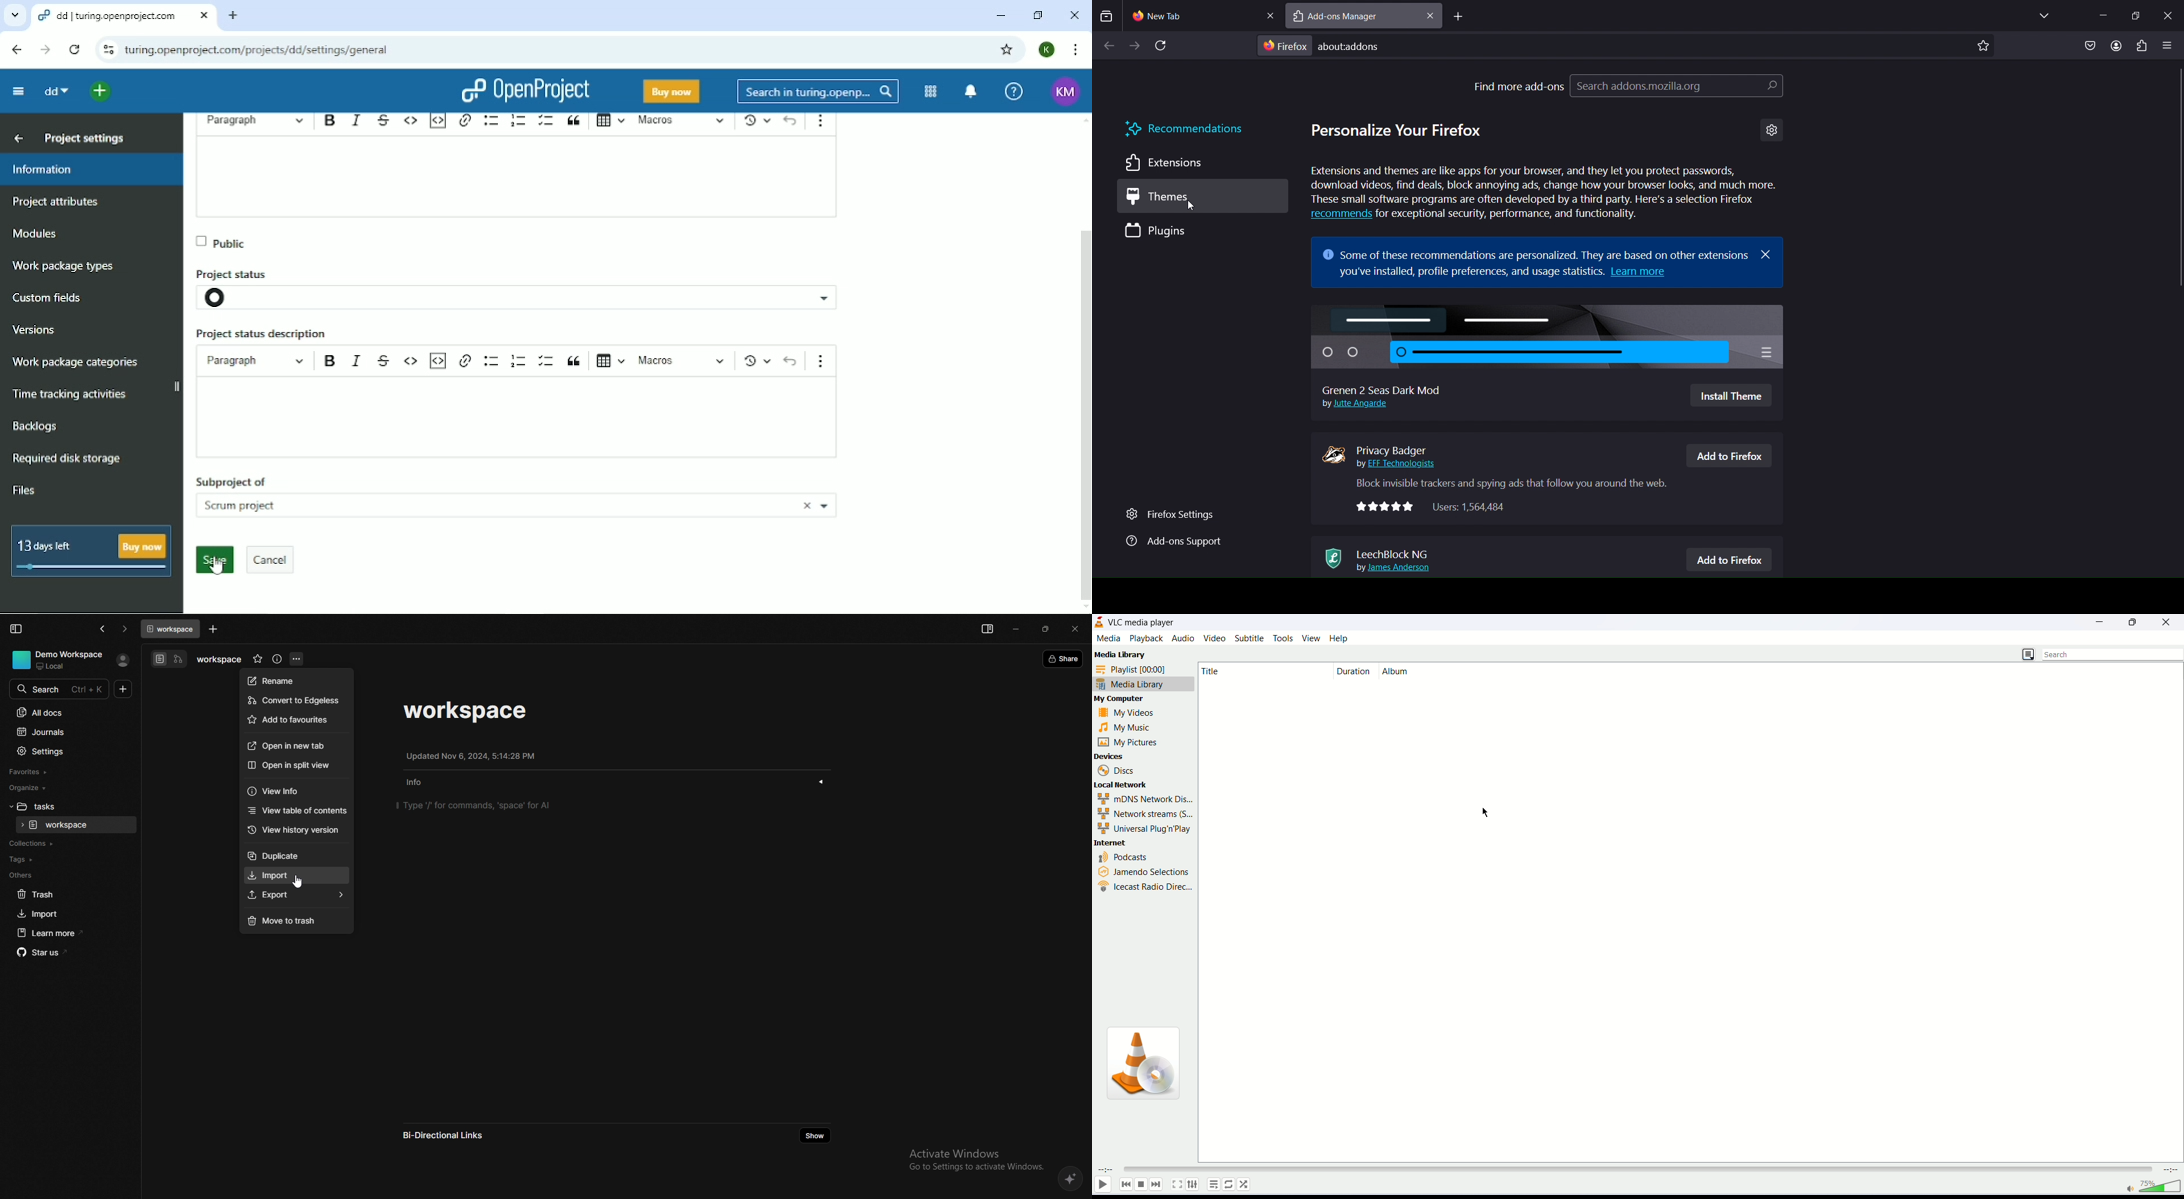 The width and height of the screenshot is (2184, 1204). Describe the element at coordinates (1637, 1169) in the screenshot. I see `progress bar` at that location.